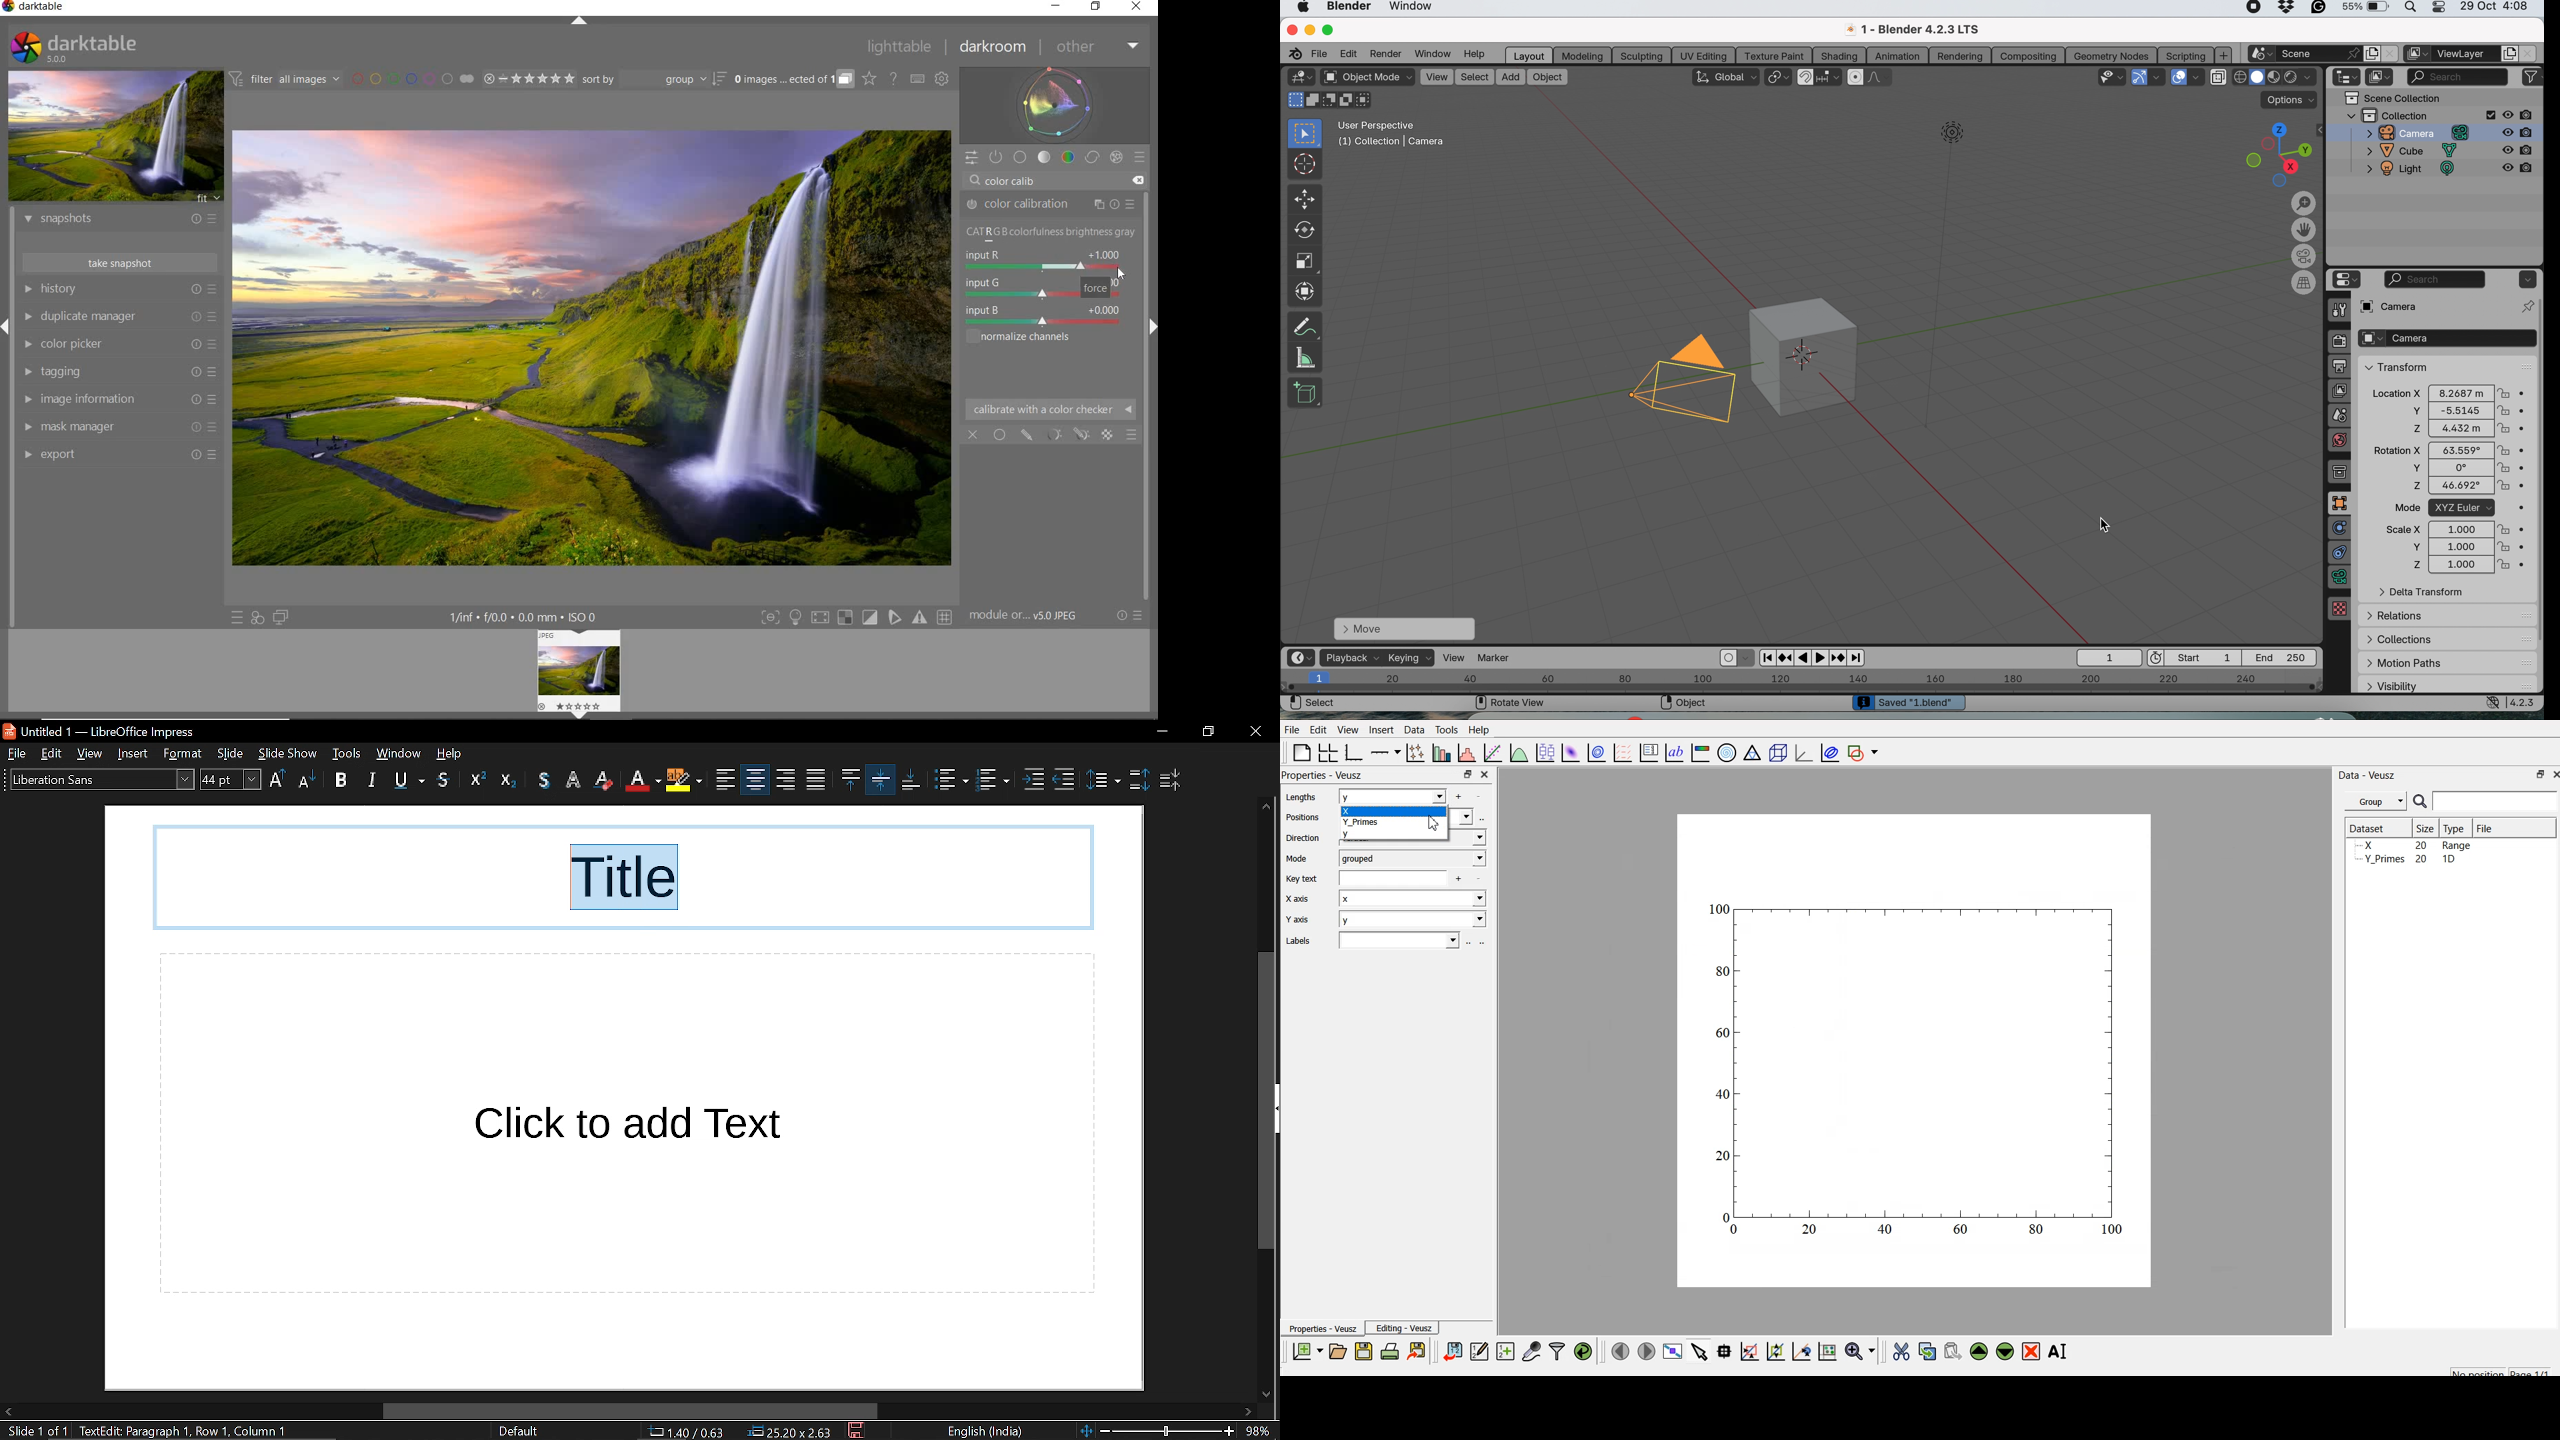 The image size is (2576, 1456). I want to click on MODULE...v5.0 JPEG, so click(1028, 617).